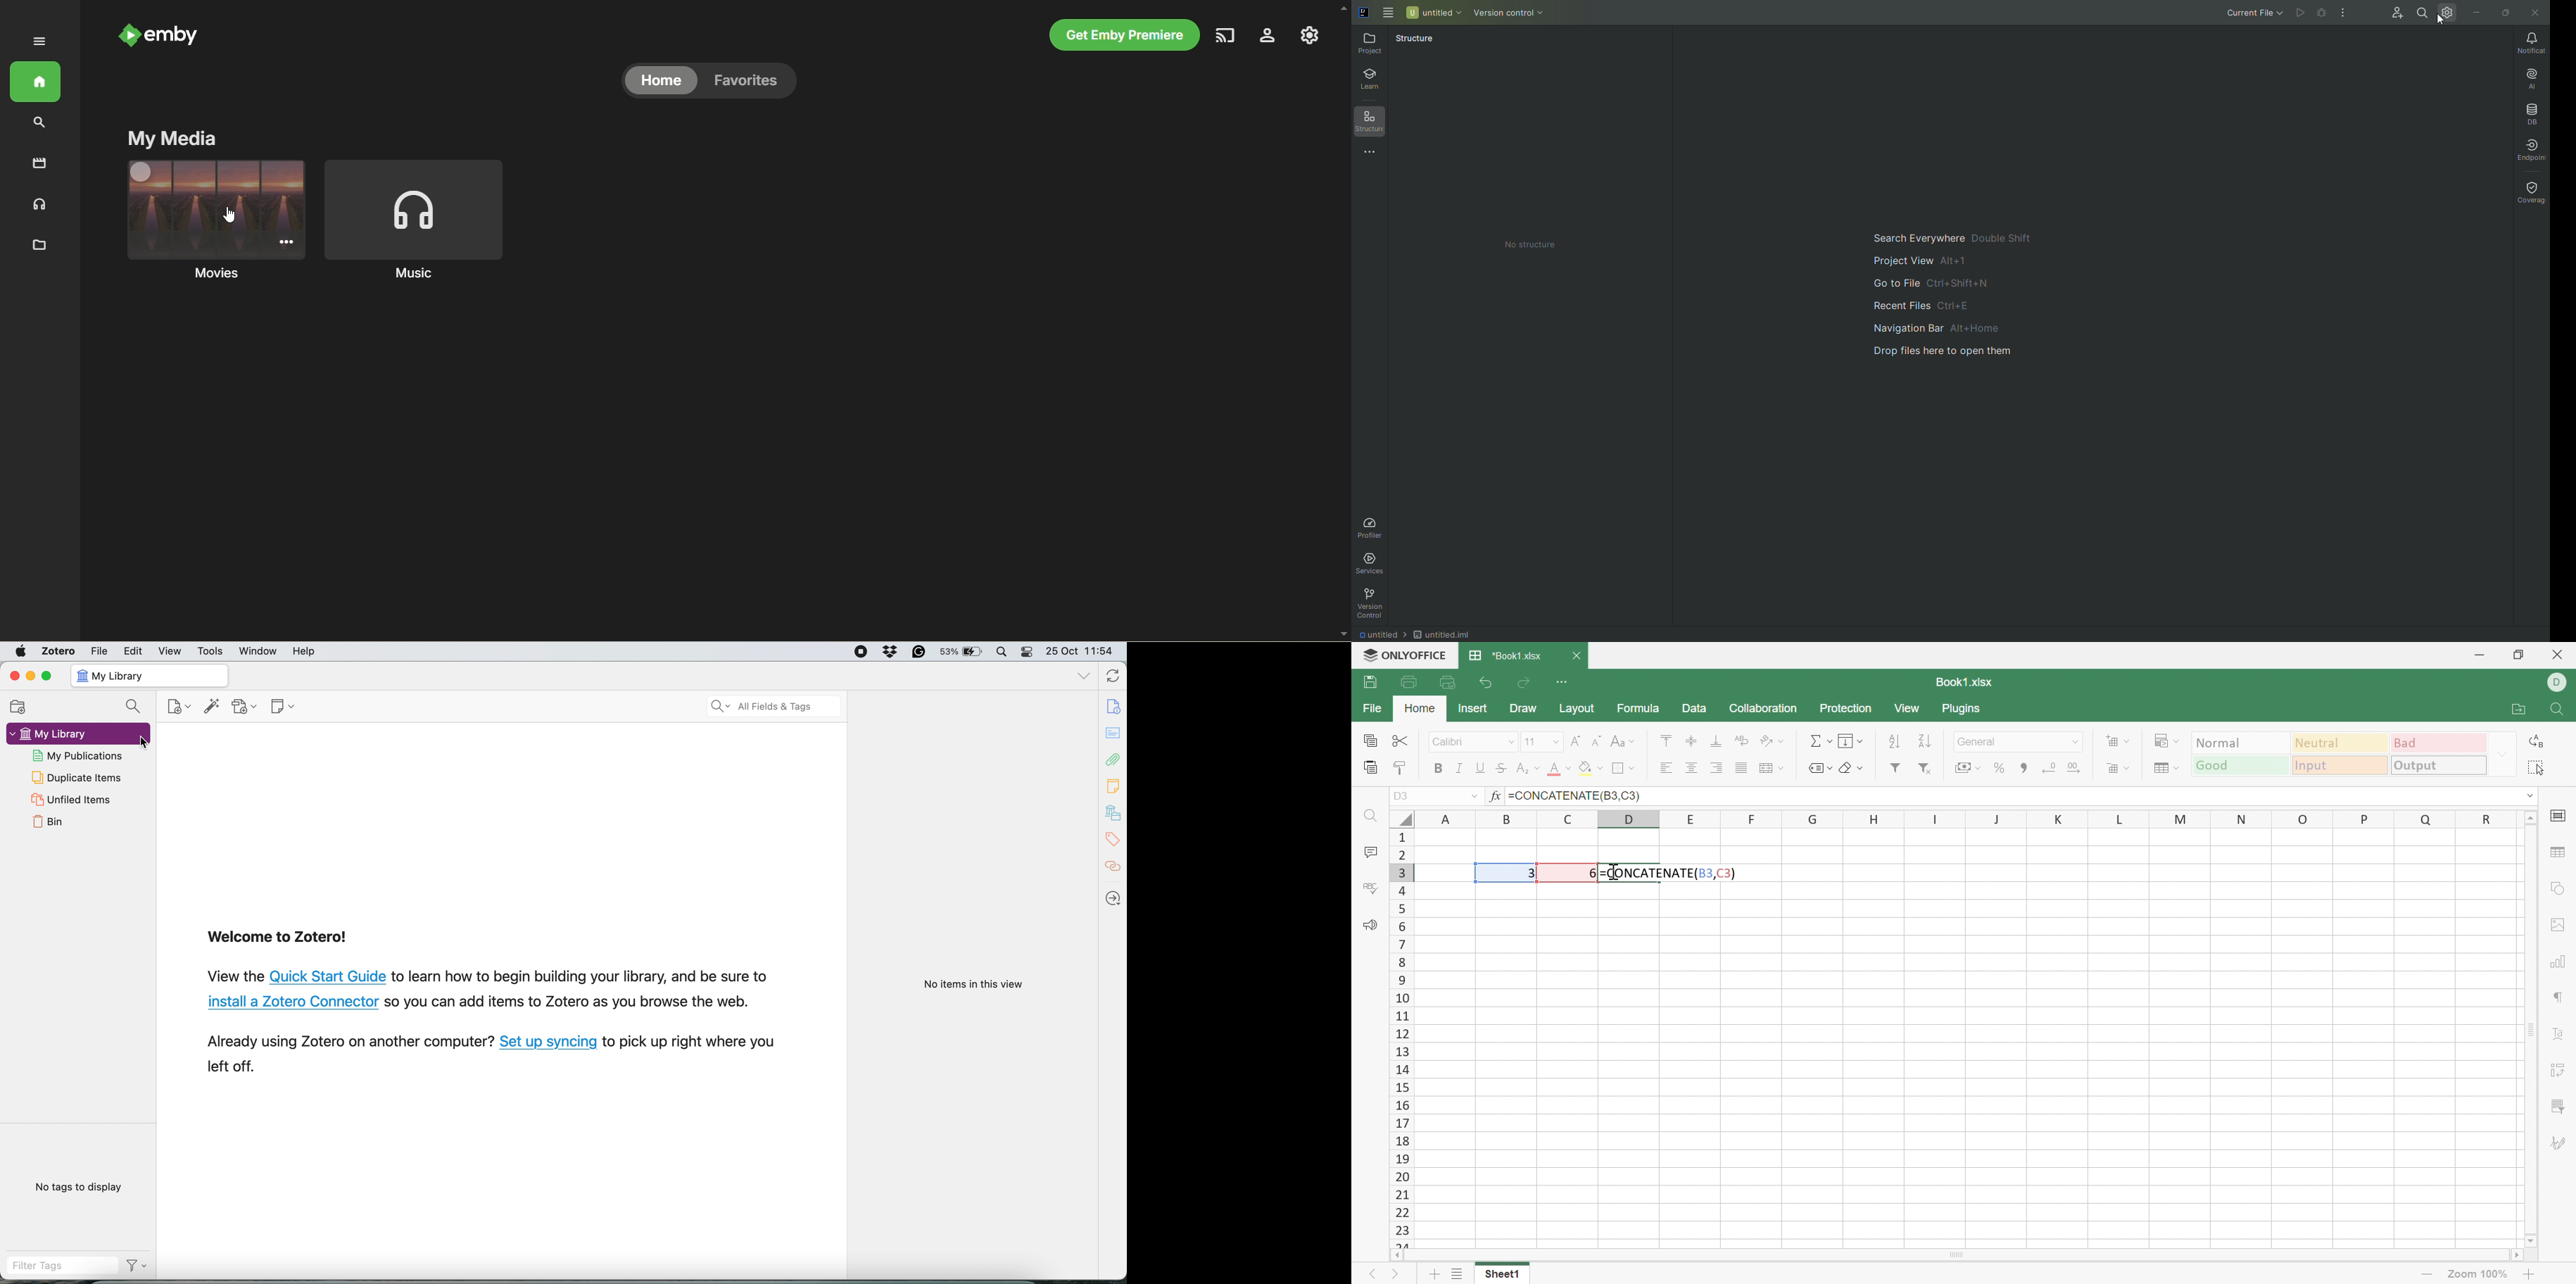 Image resolution: width=2576 pixels, height=1288 pixels. Describe the element at coordinates (244, 706) in the screenshot. I see `add attachment` at that location.